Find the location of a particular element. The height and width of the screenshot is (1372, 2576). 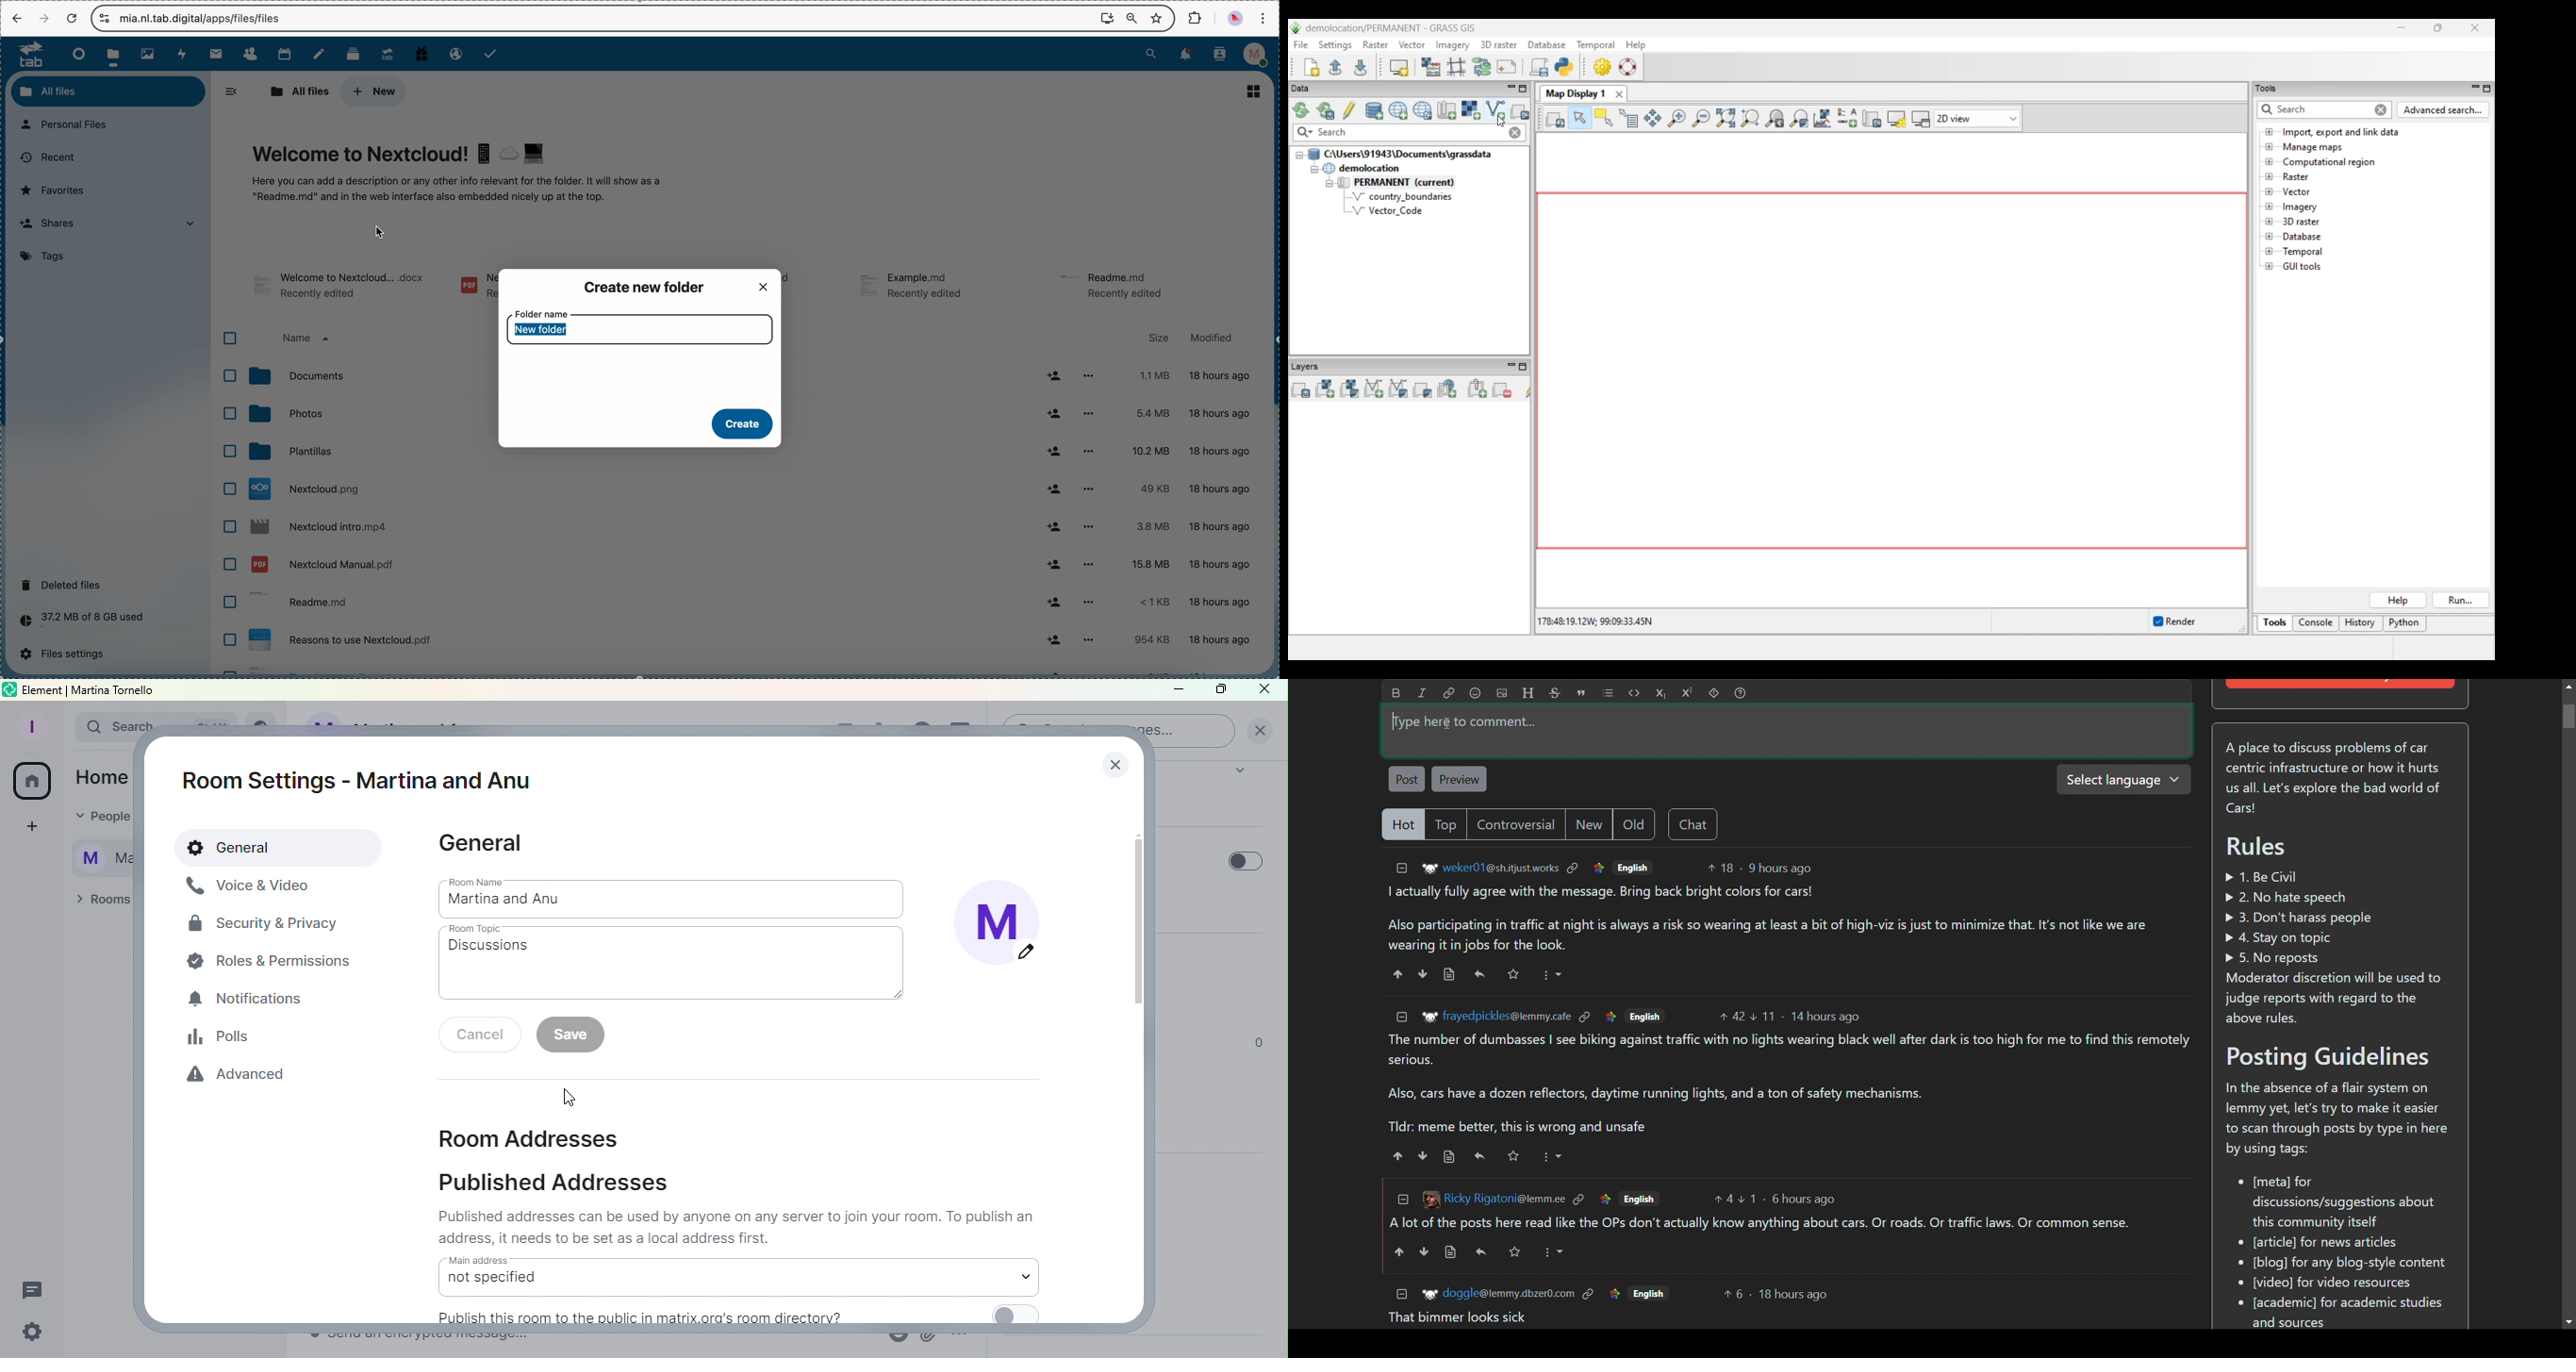

upvotes 1 is located at coordinates (1749, 1198).